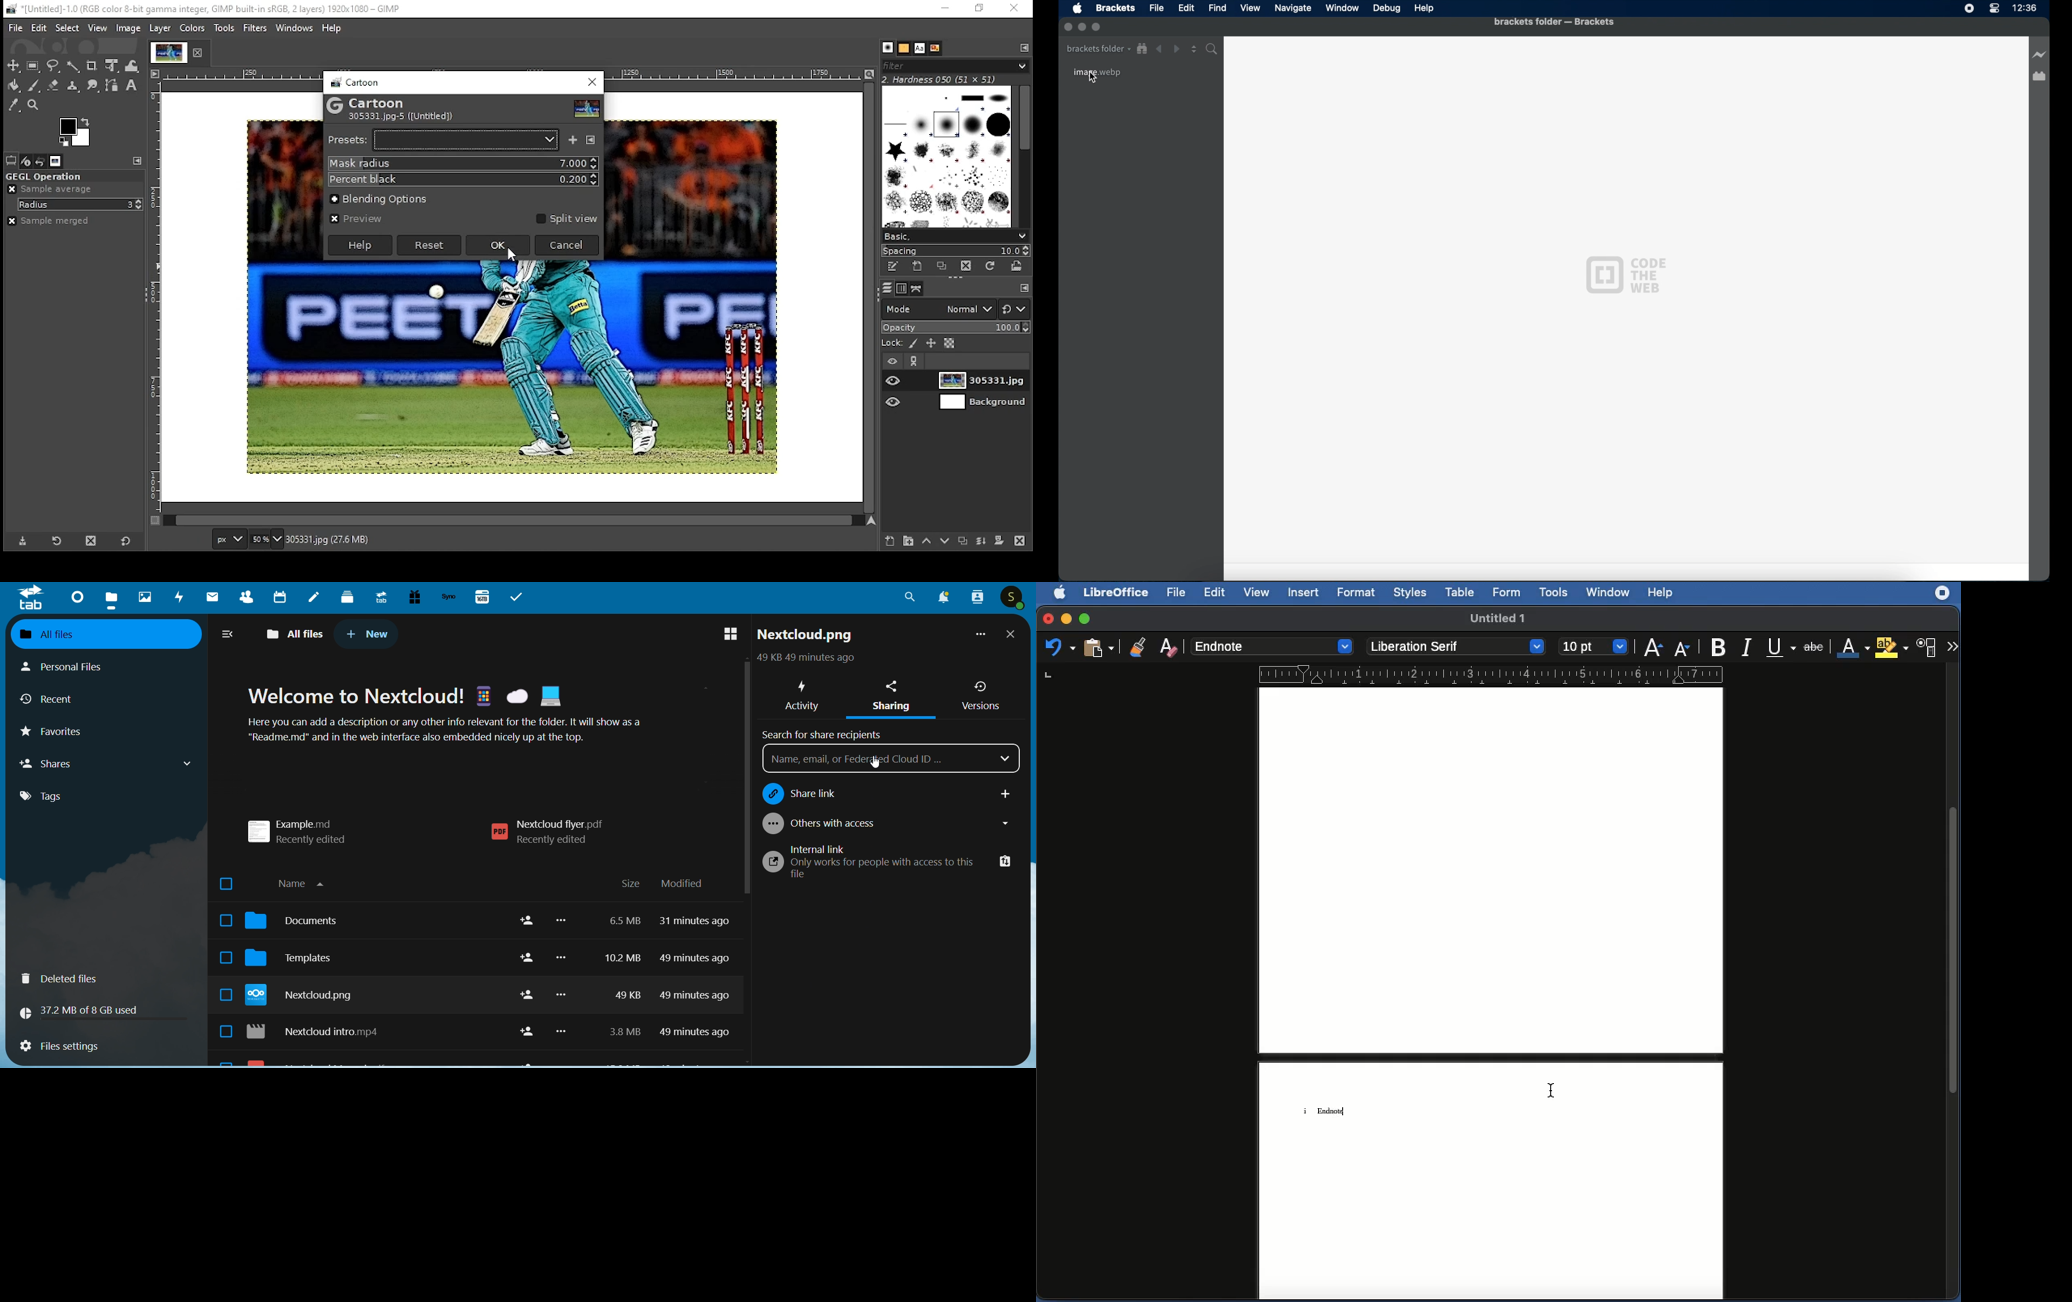 The width and height of the screenshot is (2072, 1316). I want to click on Size, so click(1595, 646).